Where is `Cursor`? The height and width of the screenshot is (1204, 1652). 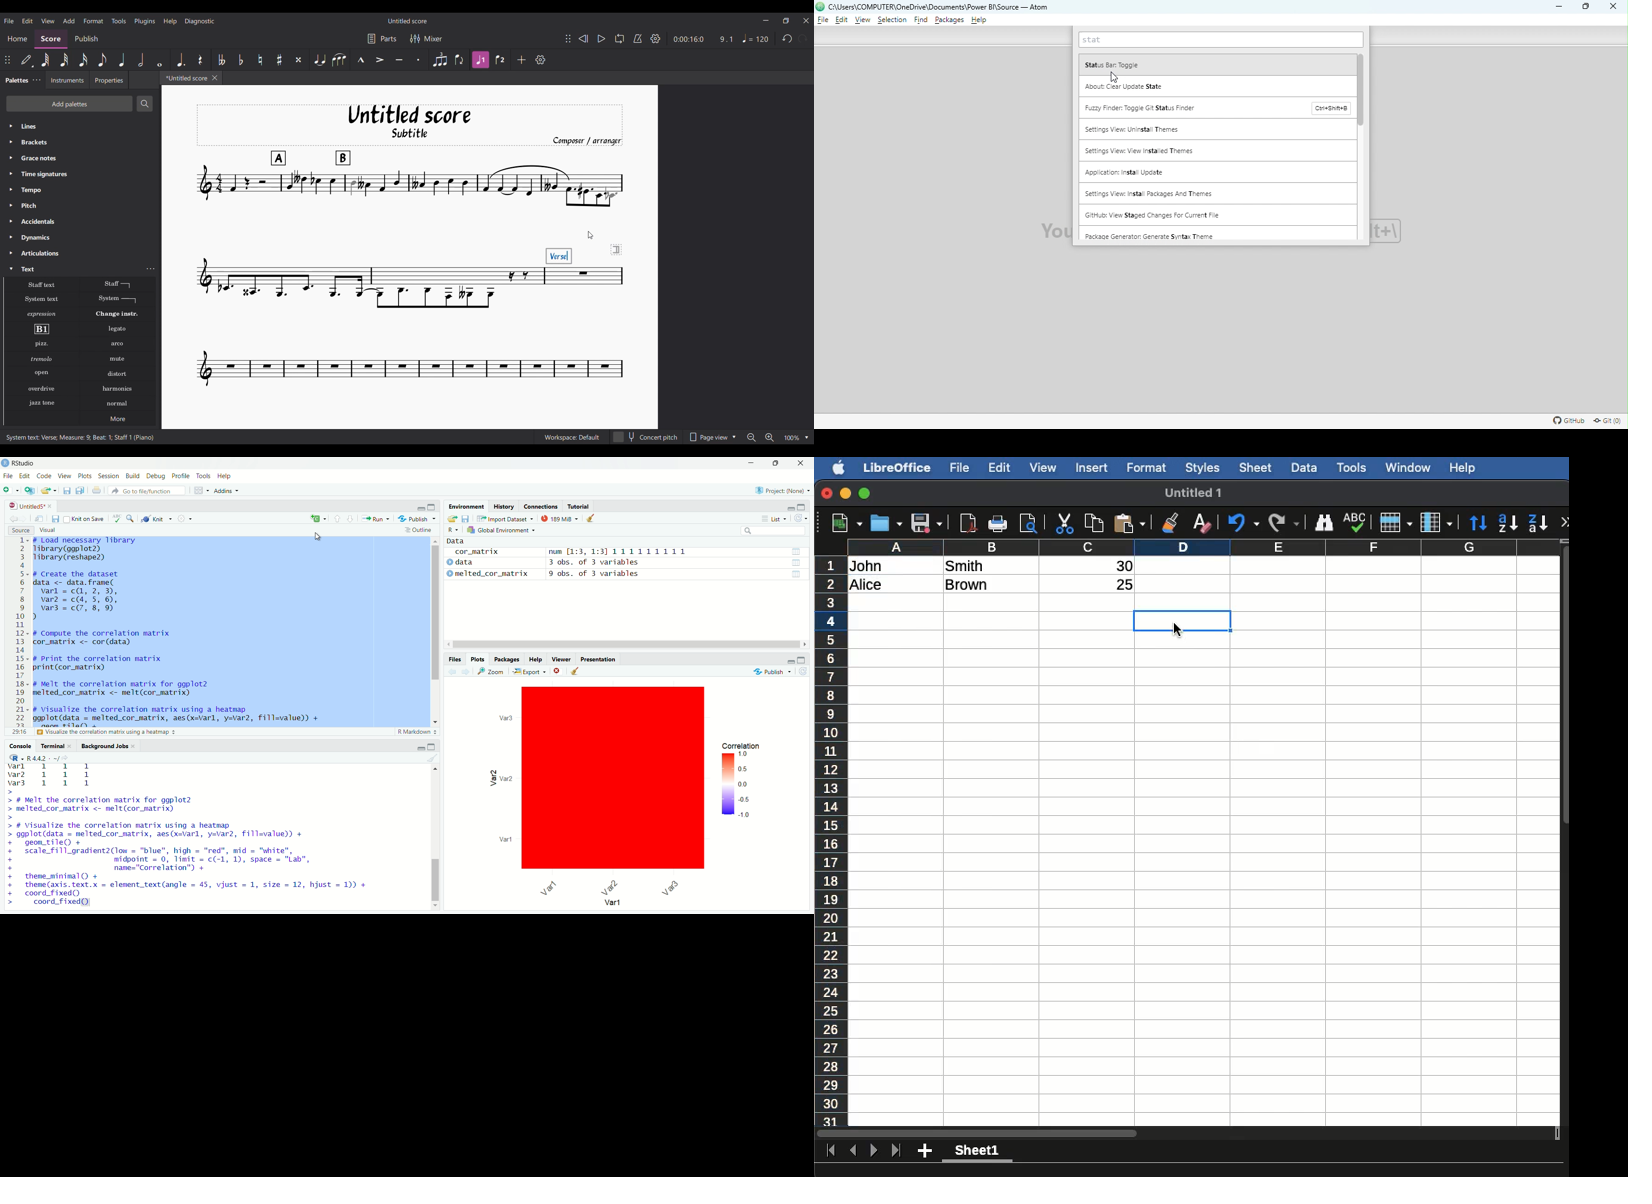
Cursor is located at coordinates (591, 235).